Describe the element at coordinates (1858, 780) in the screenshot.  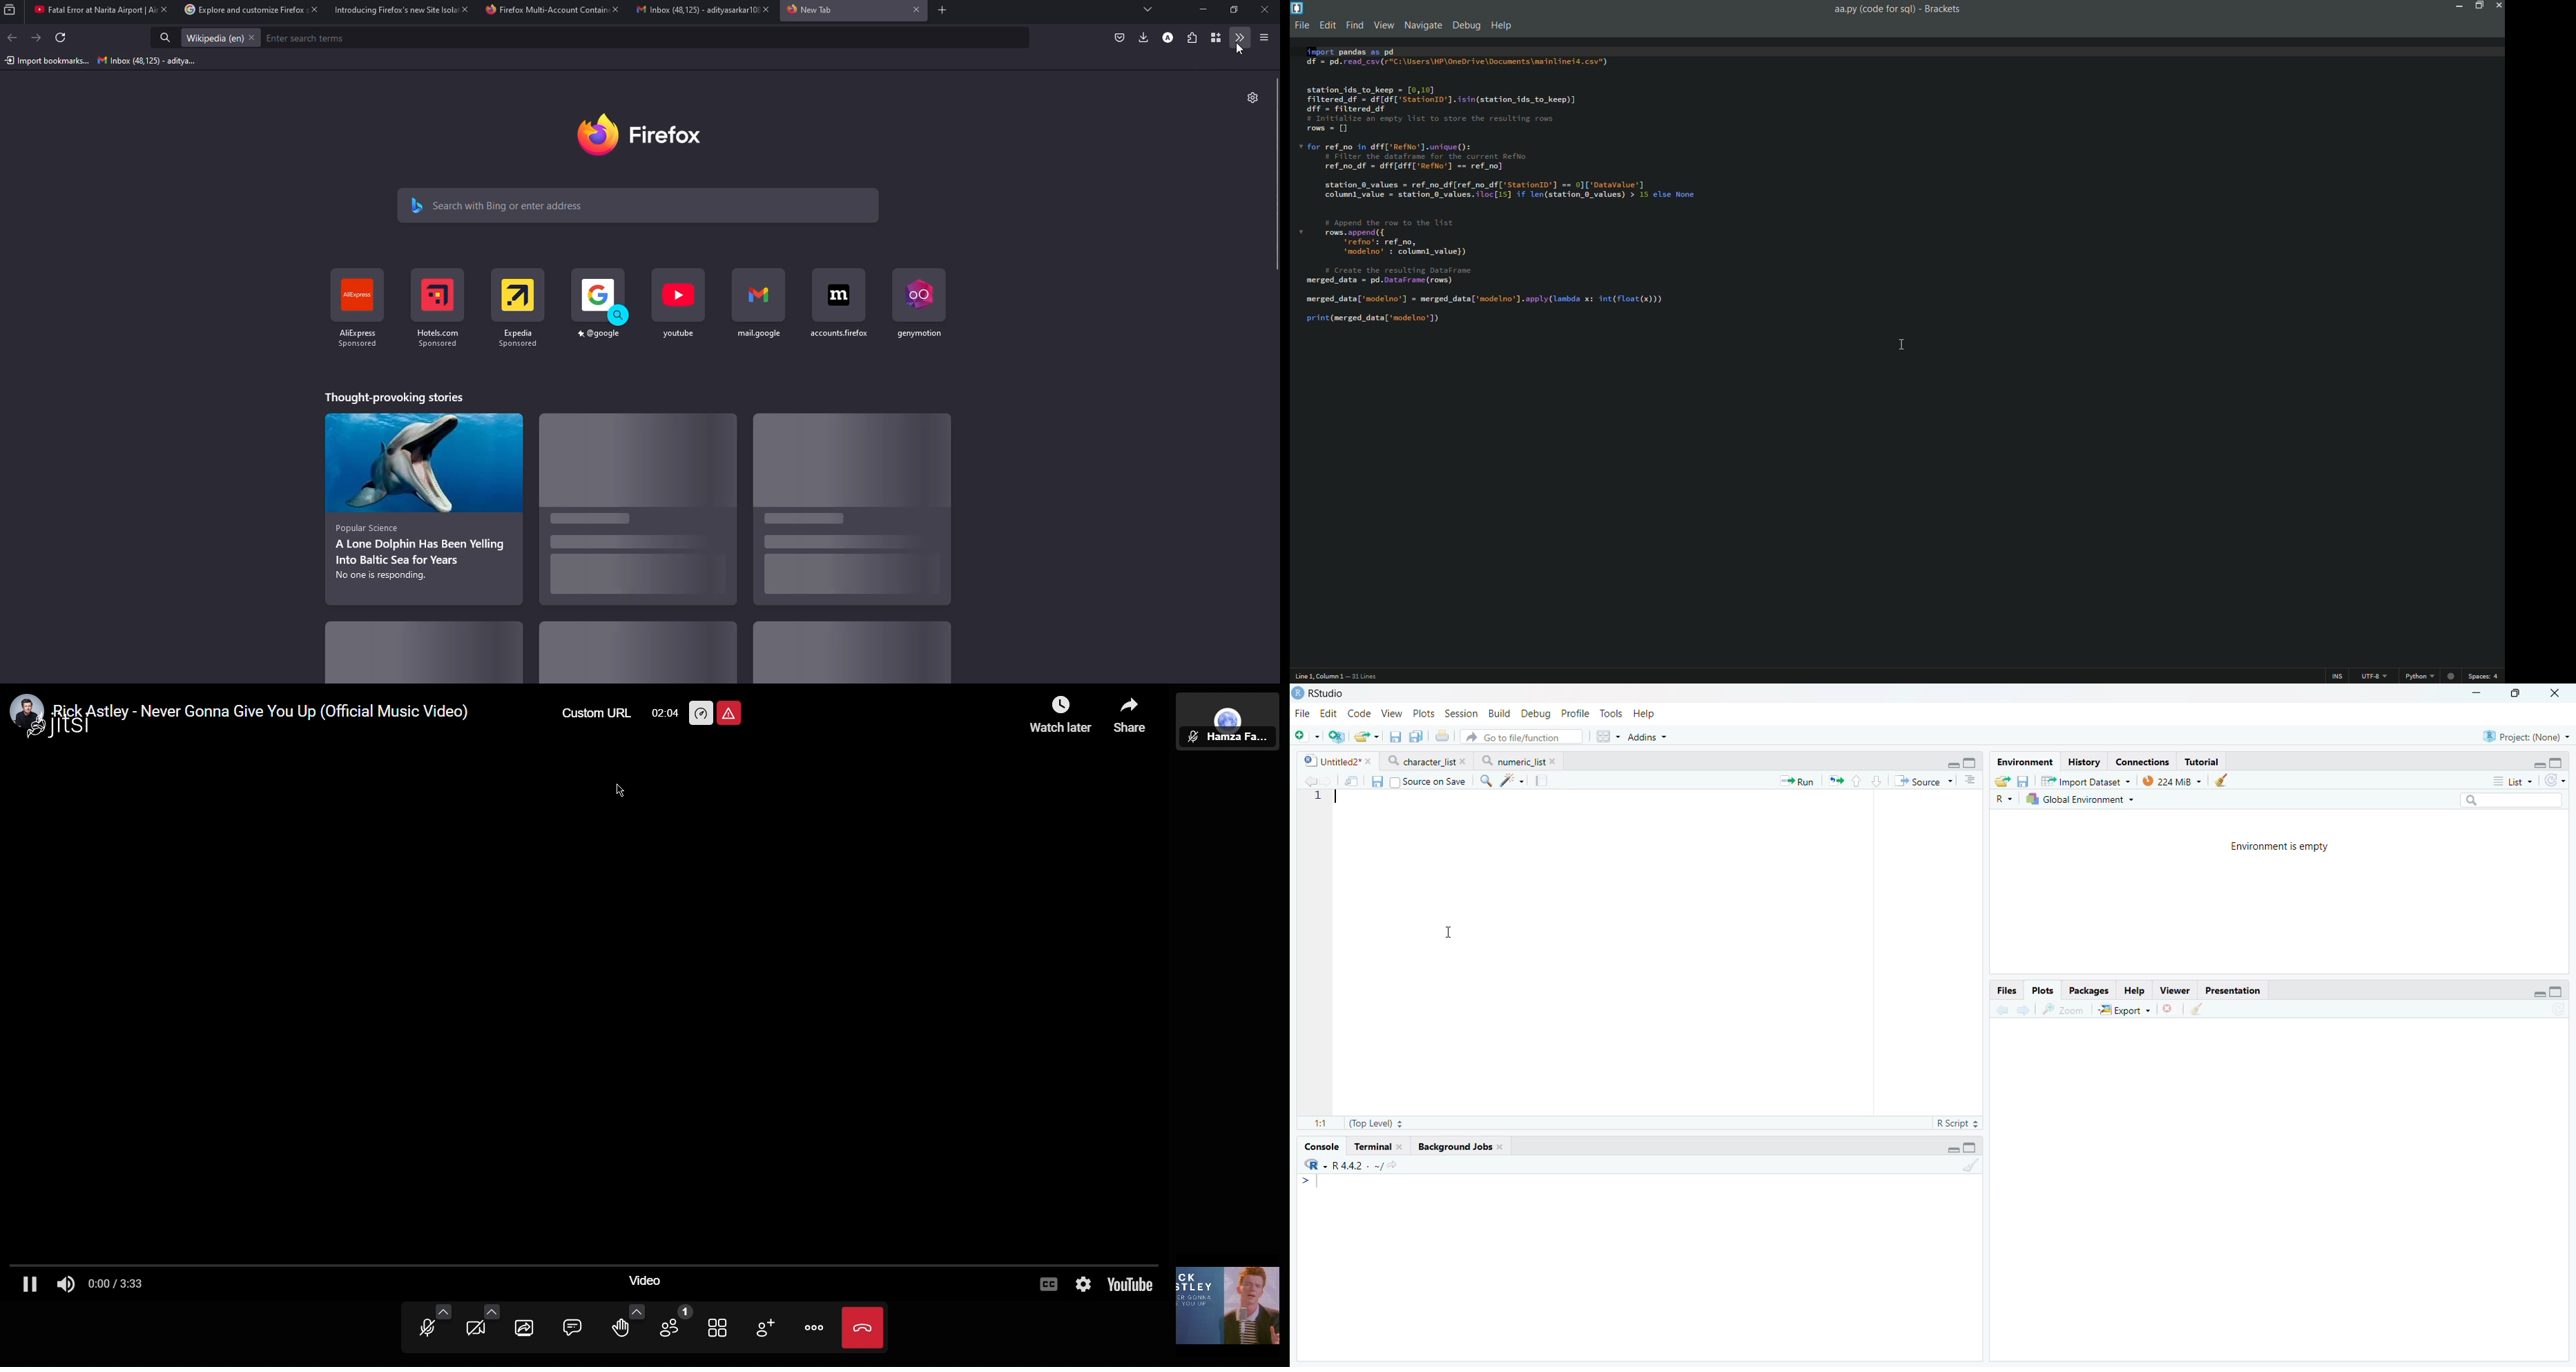
I see `Go to previous section` at that location.